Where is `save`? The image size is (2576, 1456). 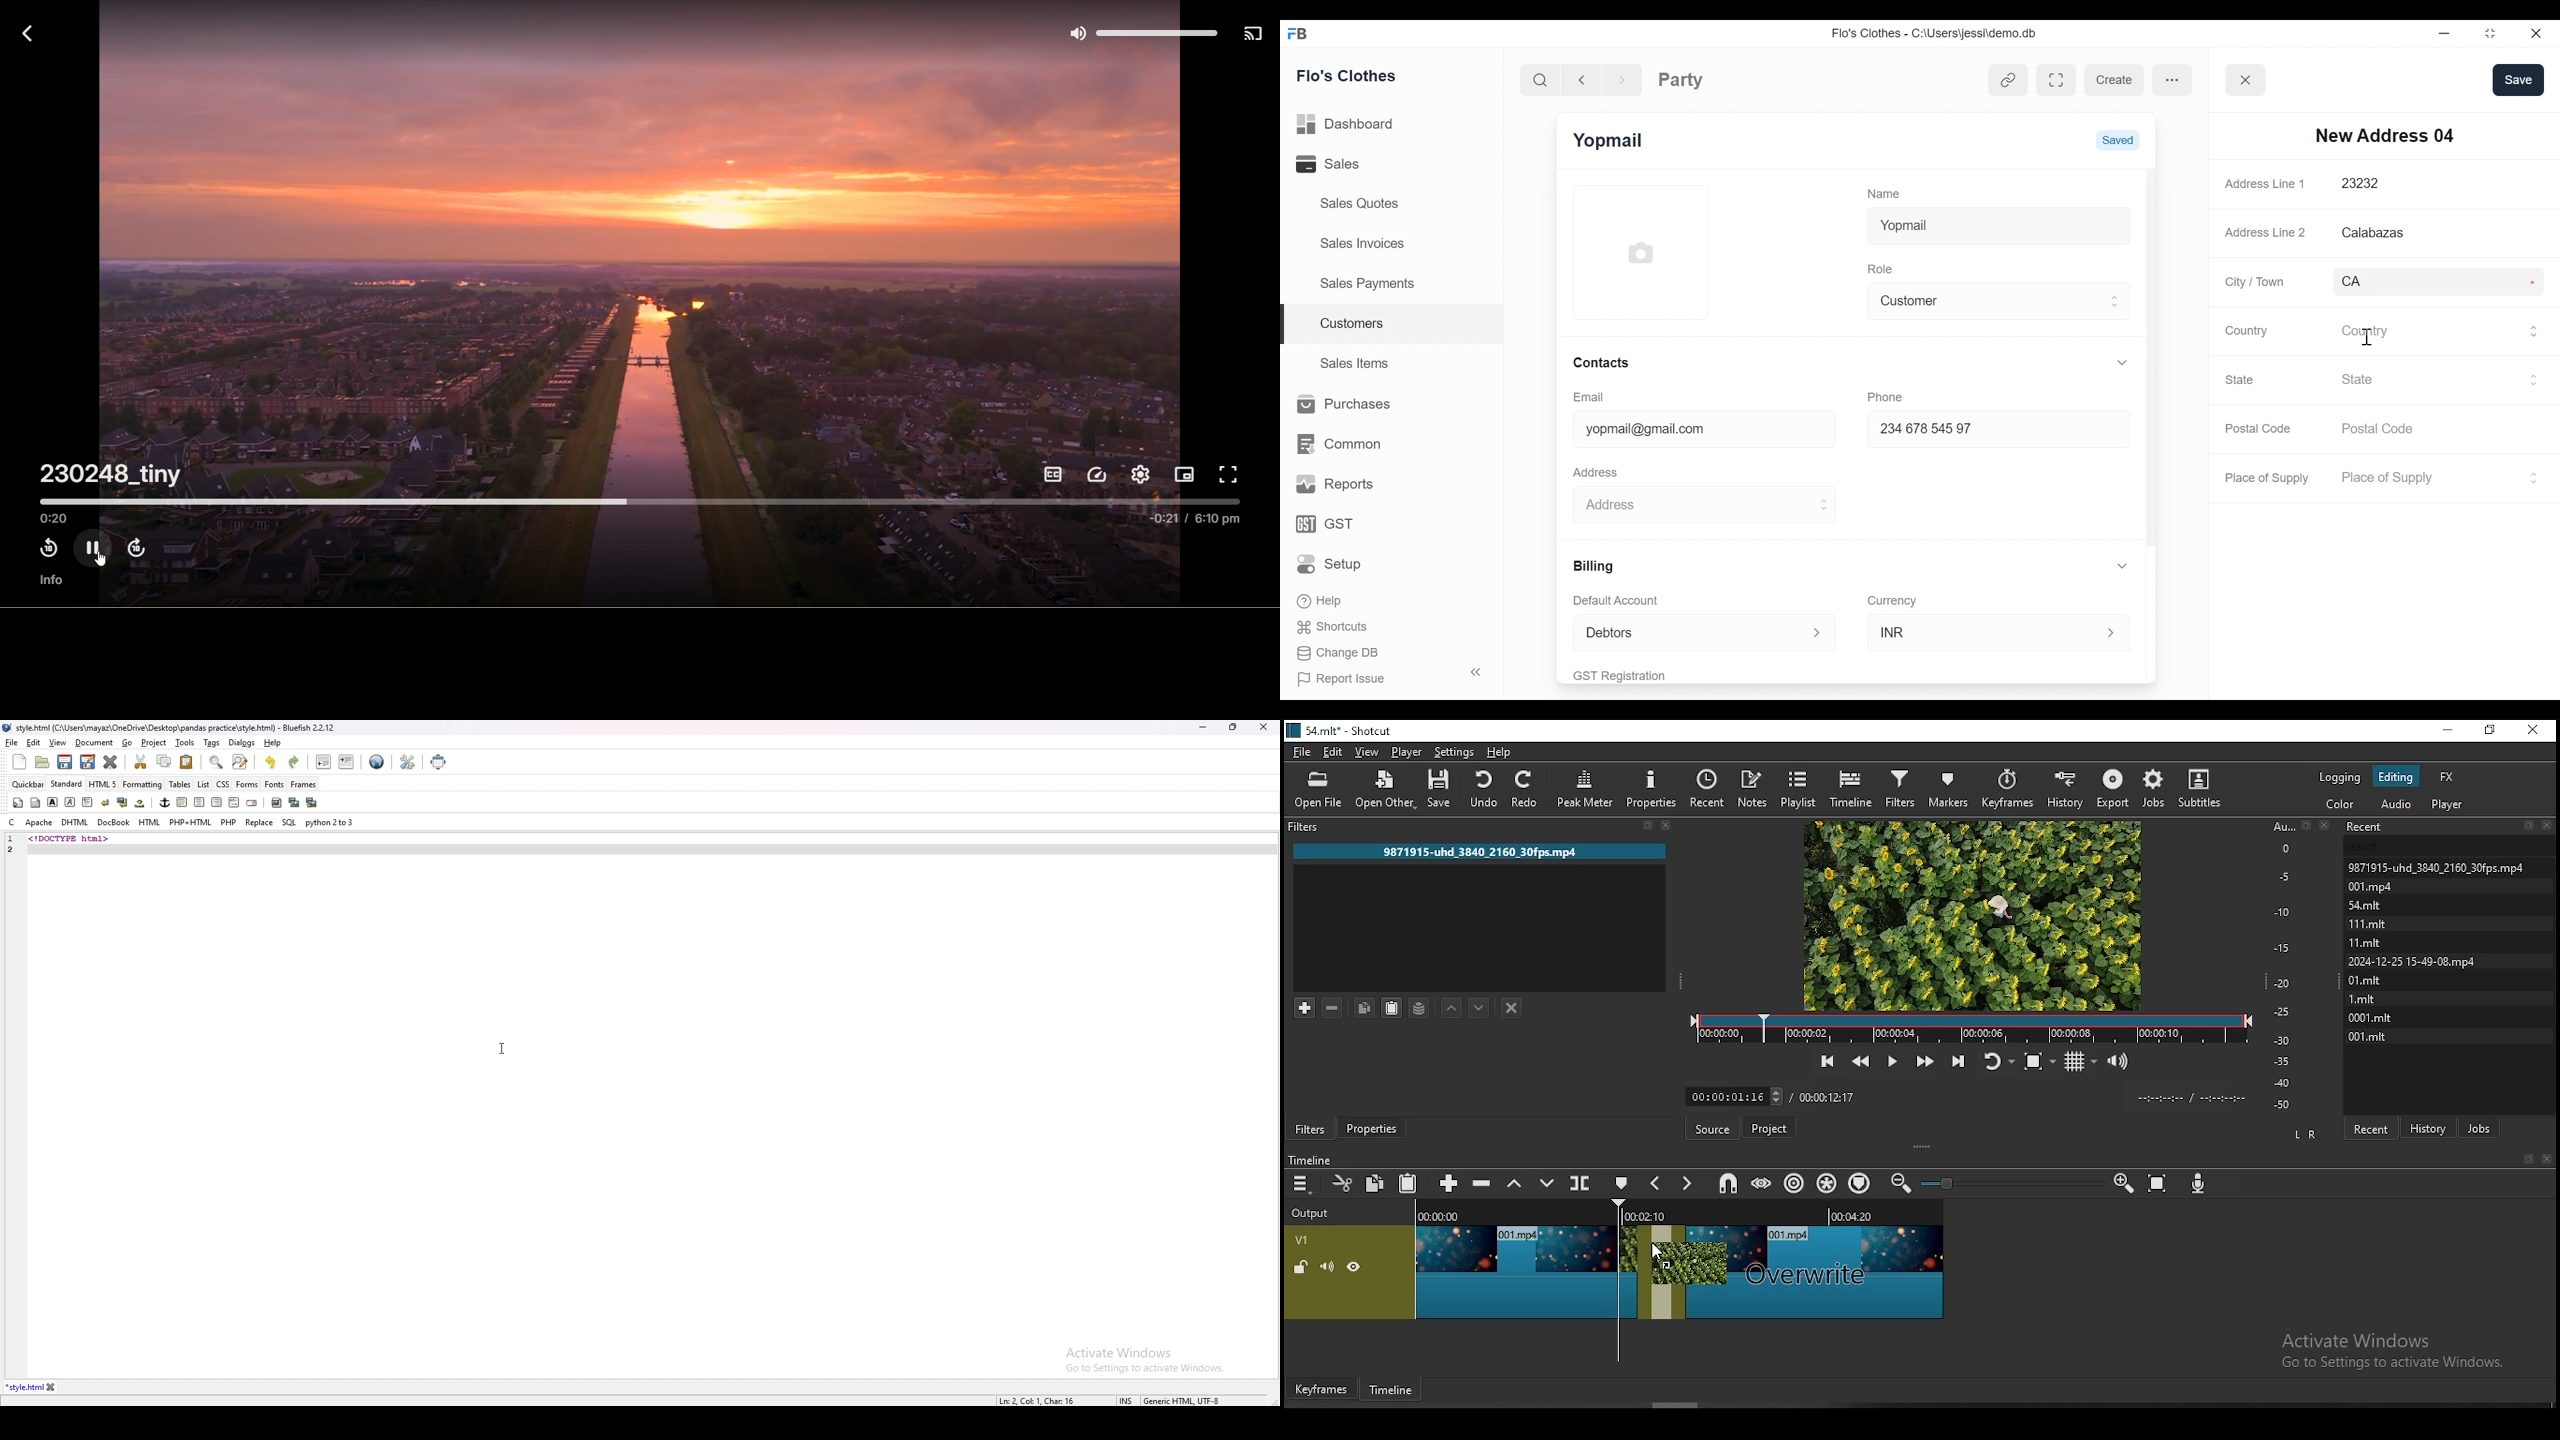 save is located at coordinates (1442, 790).